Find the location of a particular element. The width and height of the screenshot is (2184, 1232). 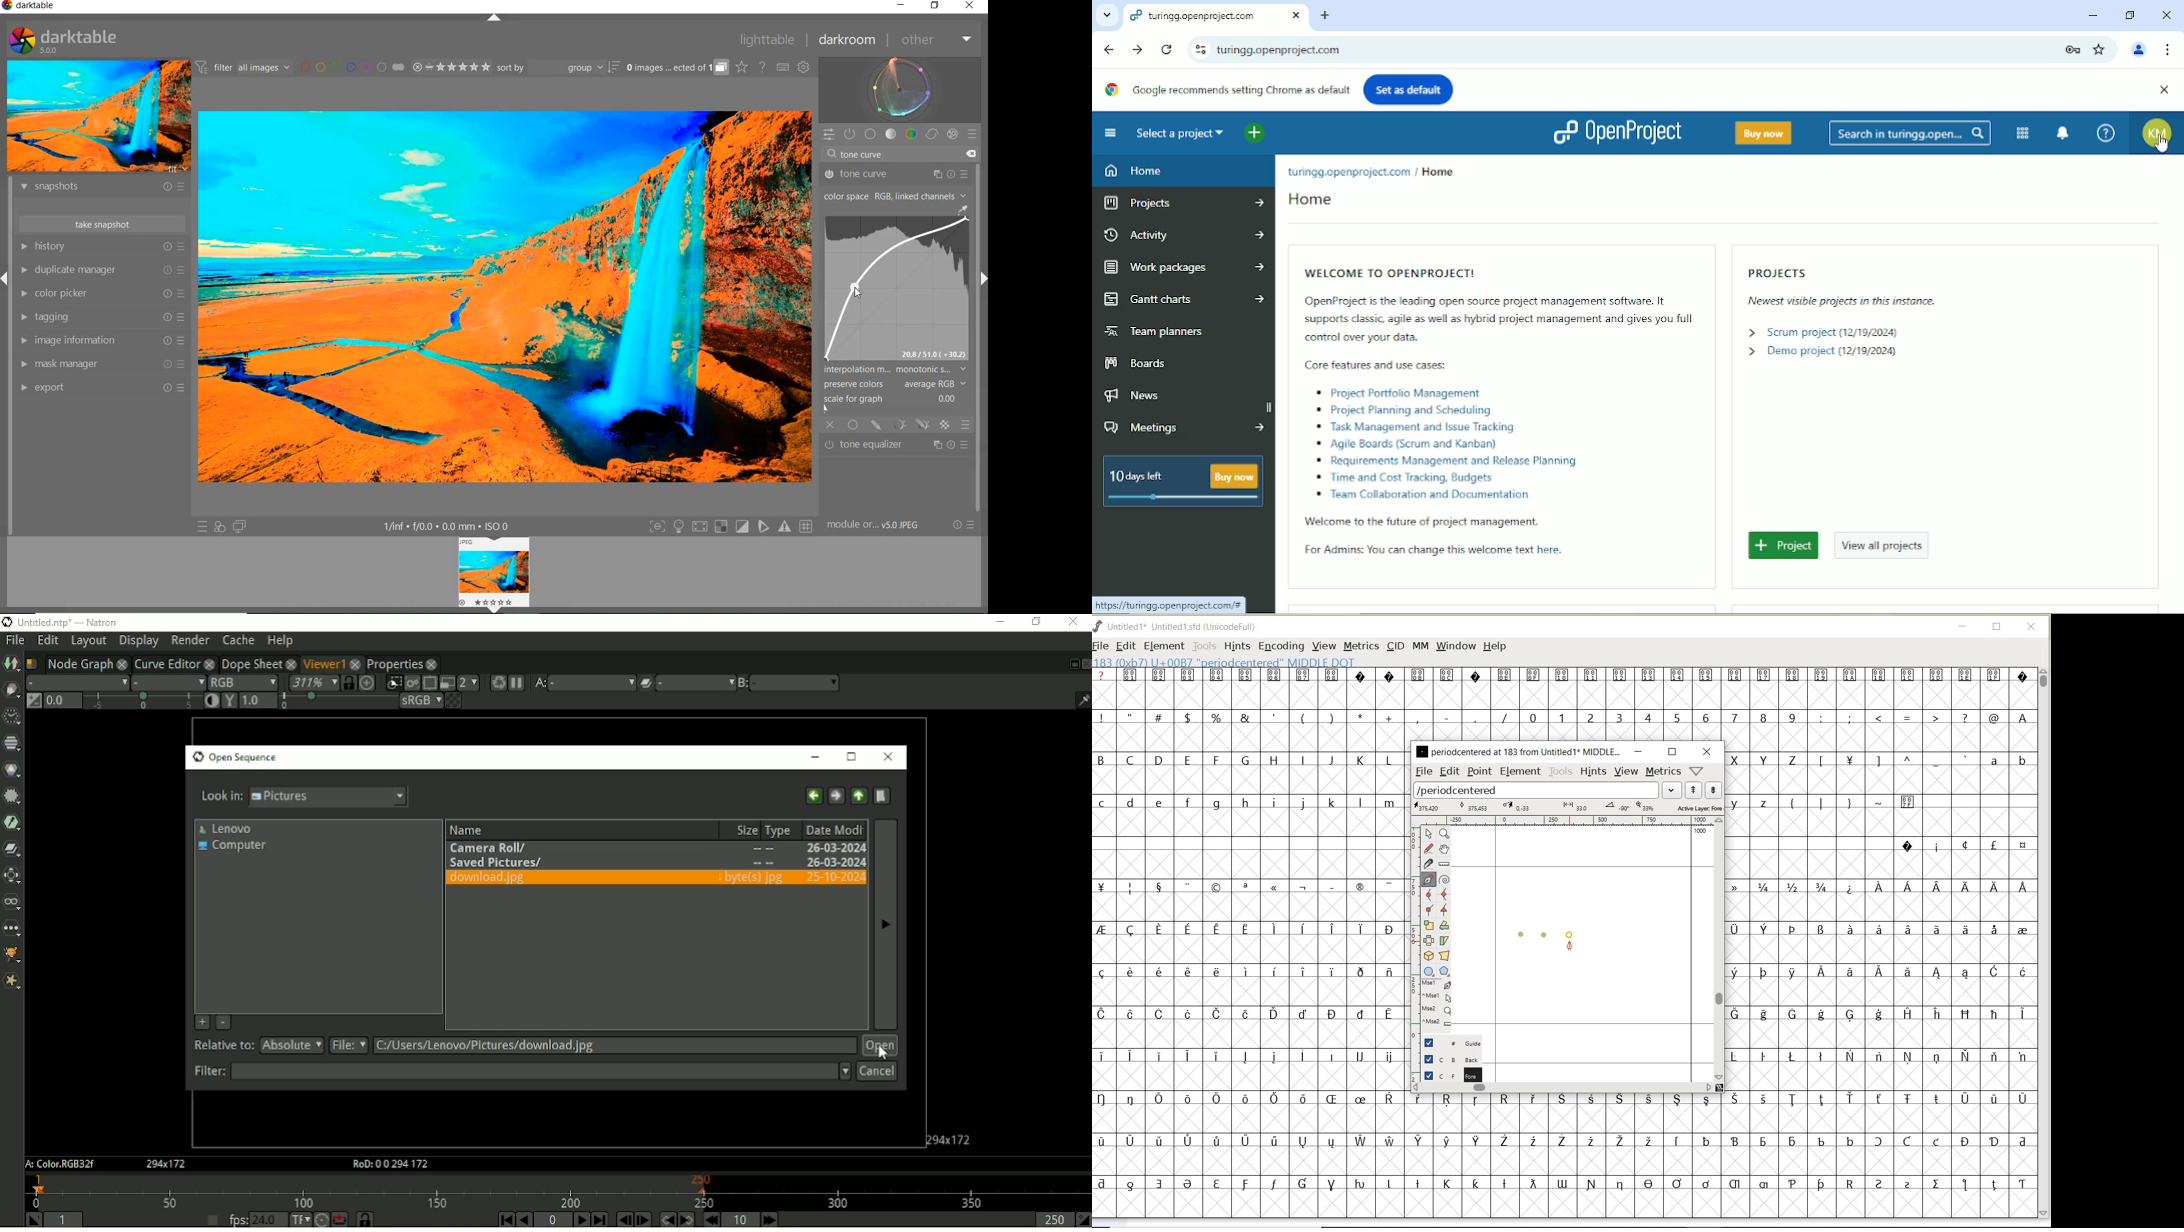

WINDOW is located at coordinates (1456, 646).